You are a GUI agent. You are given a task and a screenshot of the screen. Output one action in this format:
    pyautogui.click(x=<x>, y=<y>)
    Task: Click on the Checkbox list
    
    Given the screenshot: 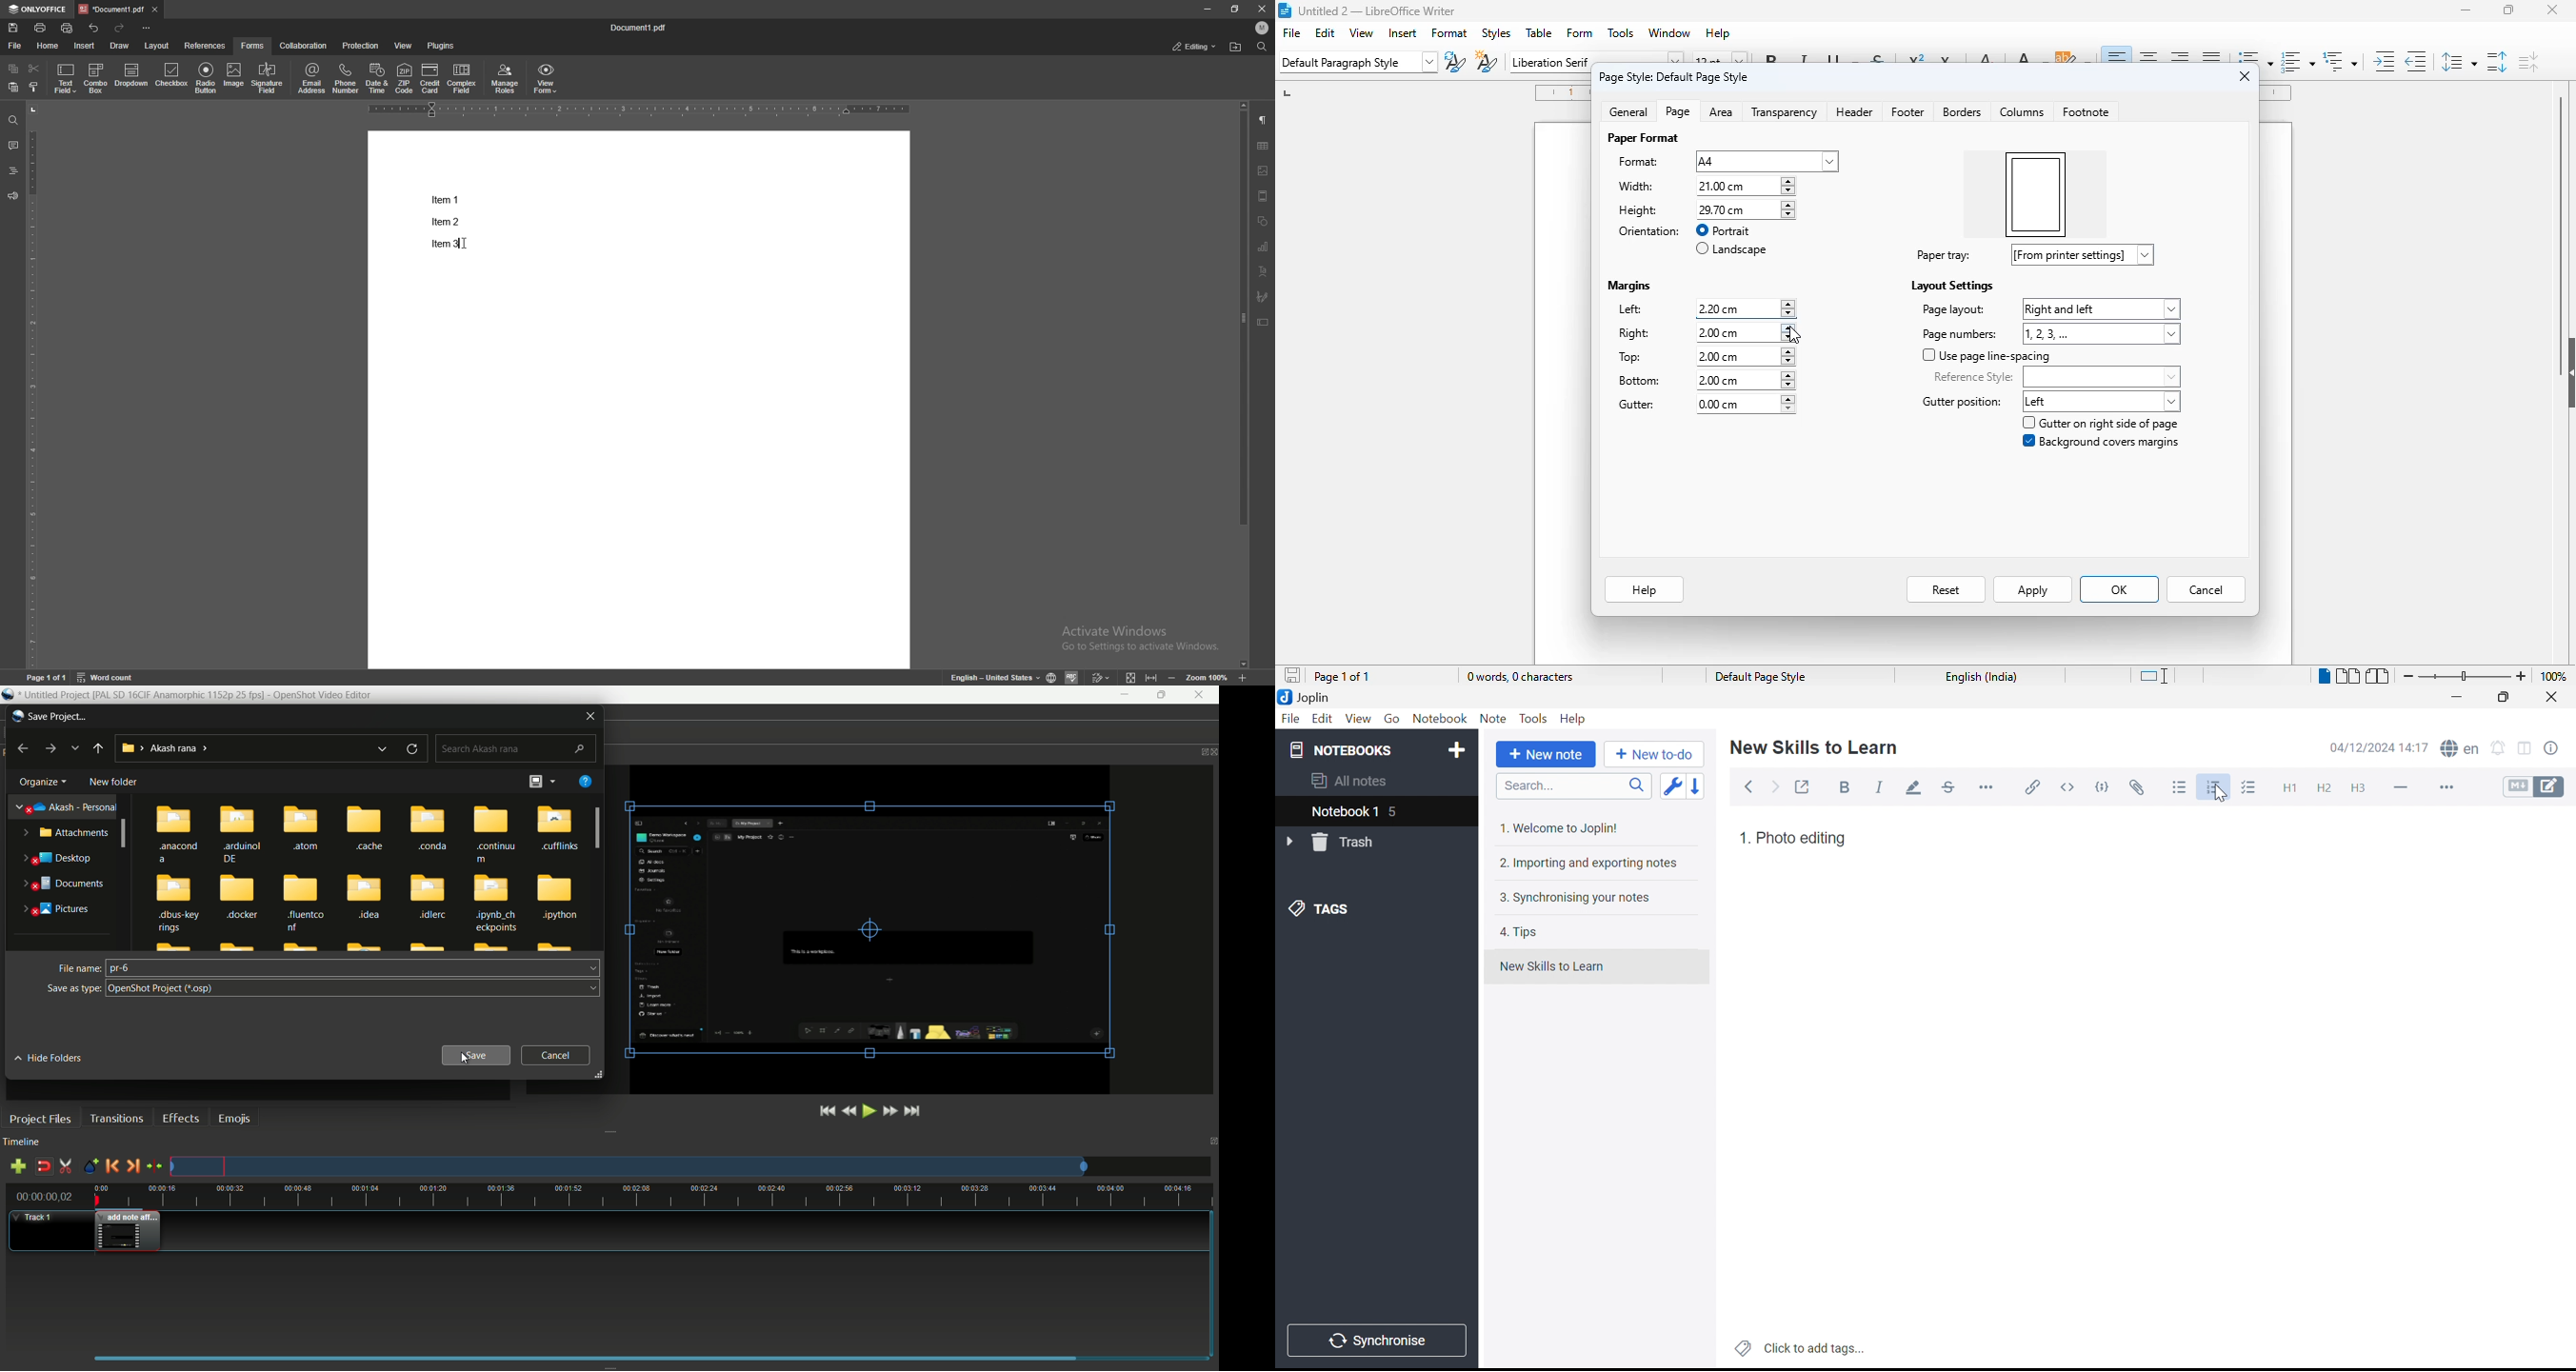 What is the action you would take?
    pyautogui.click(x=2247, y=788)
    